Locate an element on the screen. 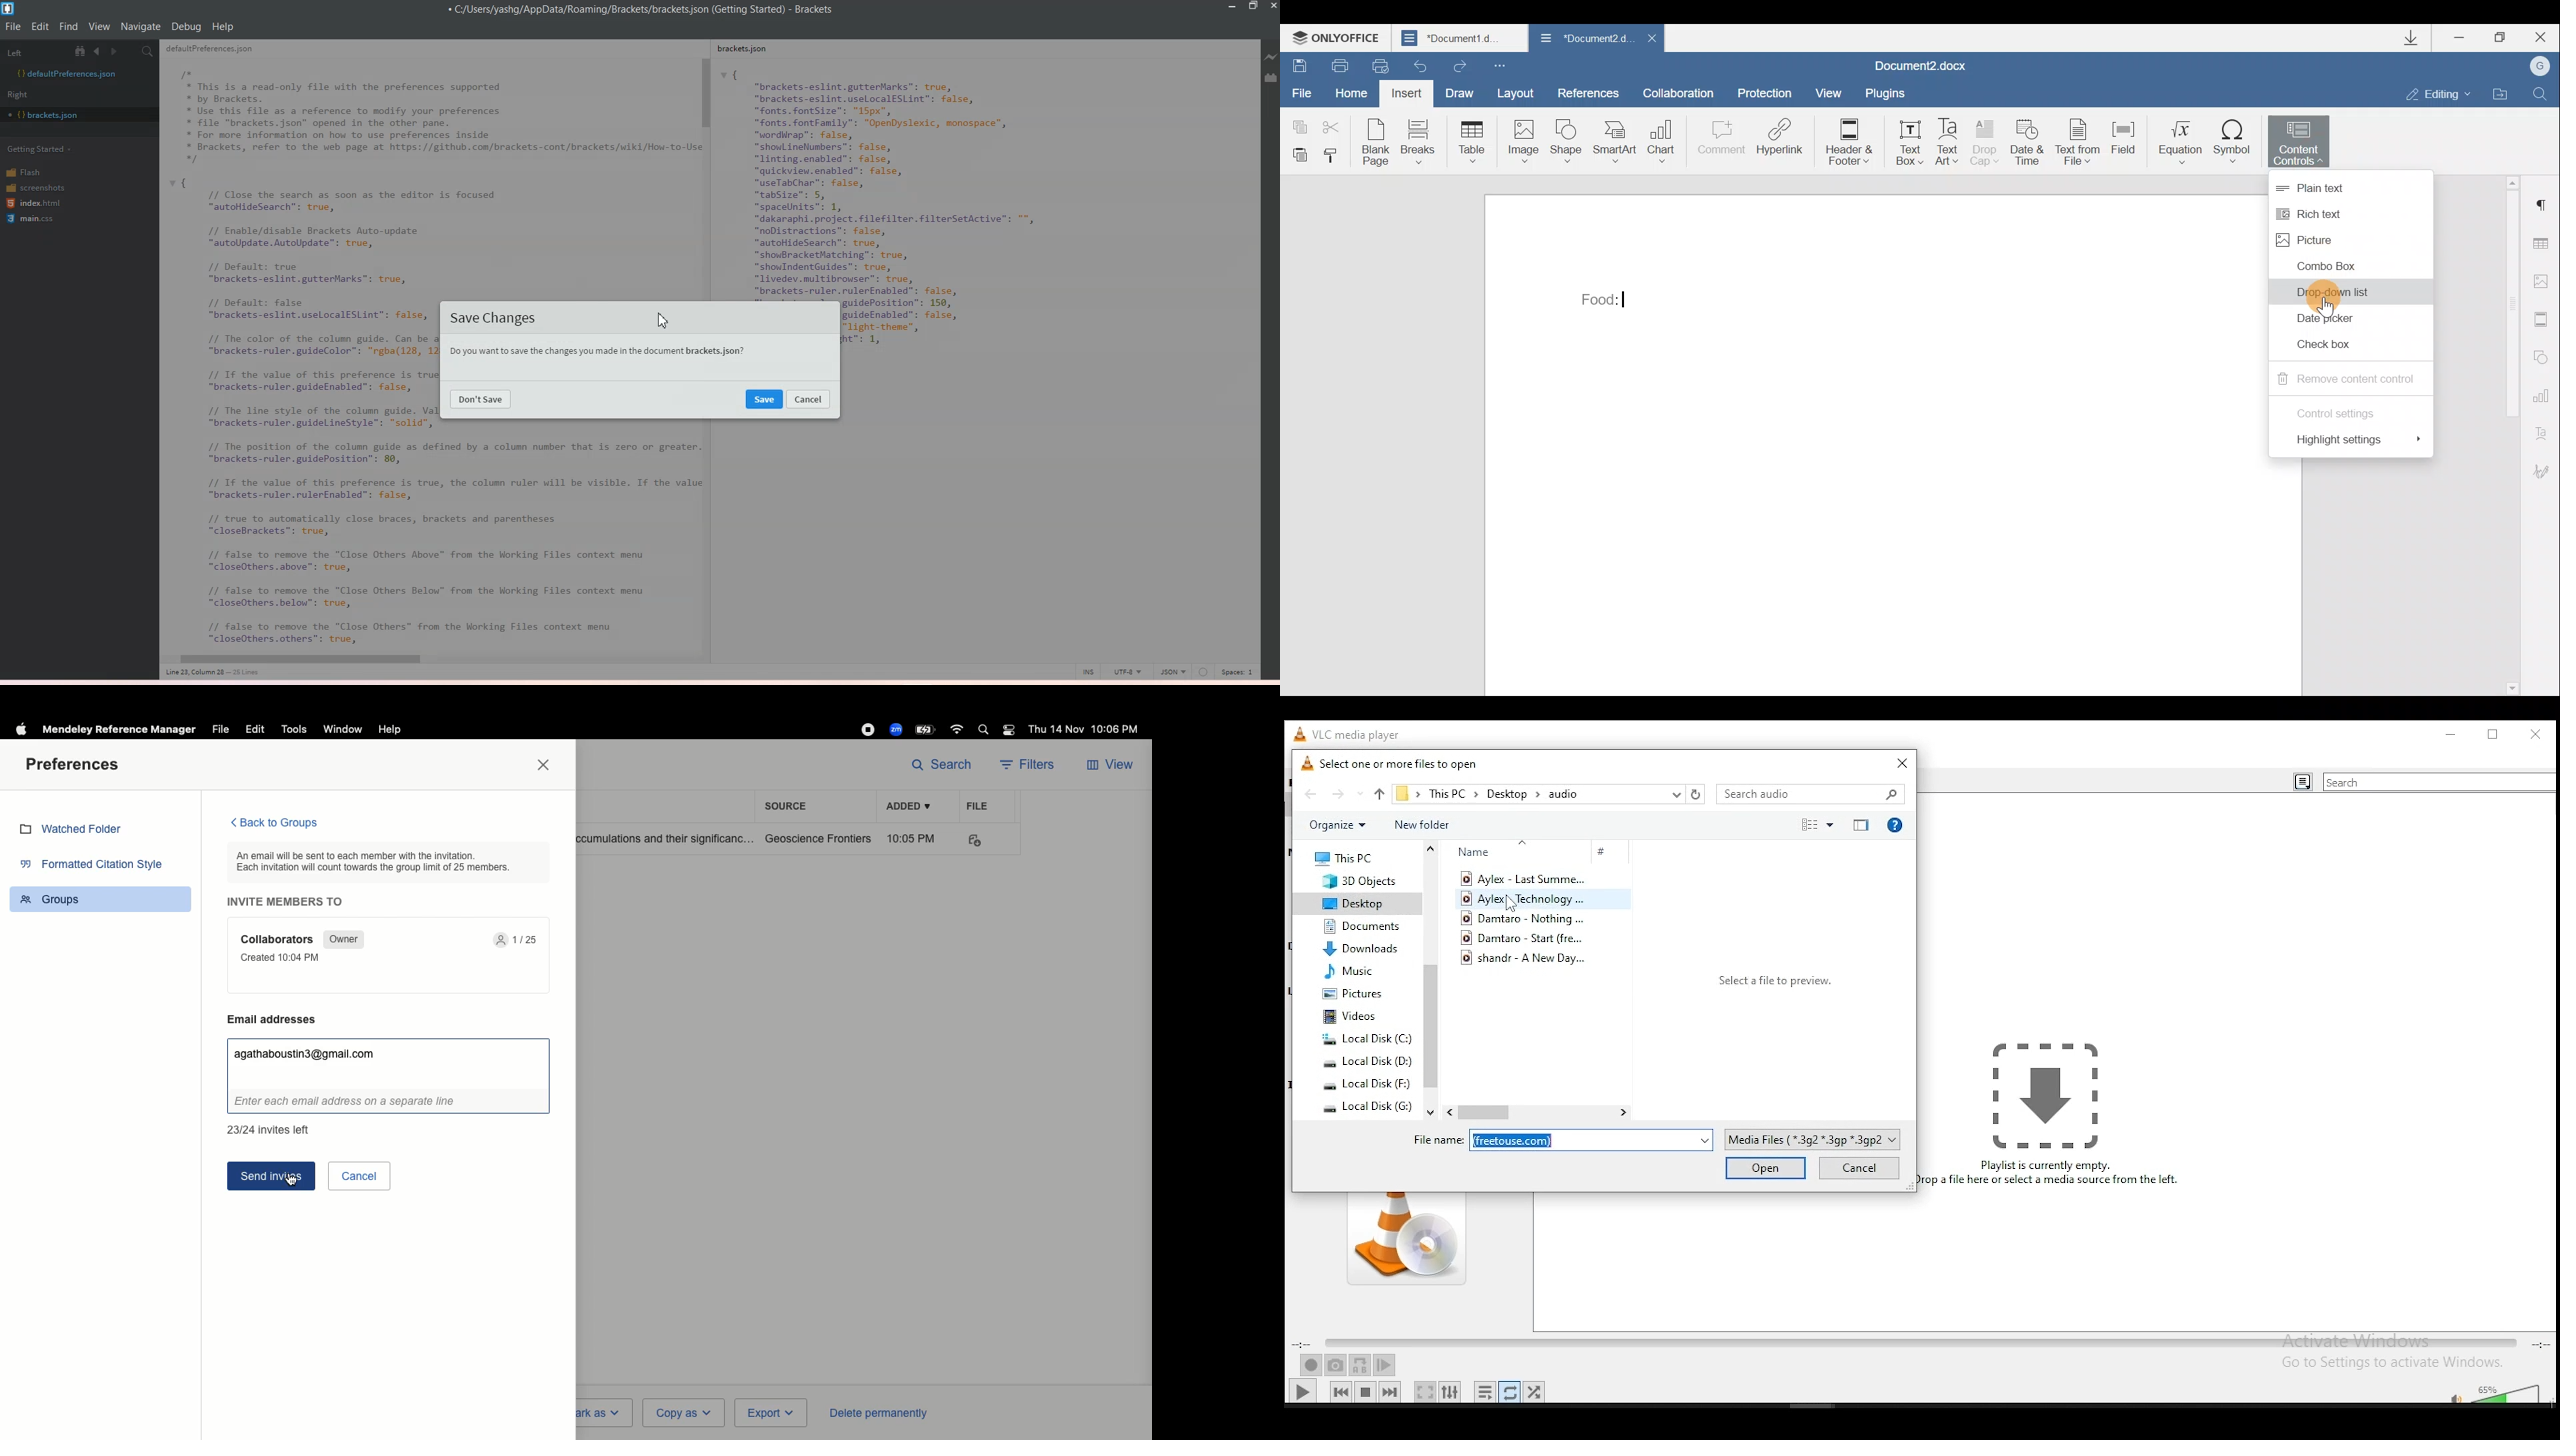 Image resolution: width=2576 pixels, height=1456 pixels. search bar is located at coordinates (1814, 794).